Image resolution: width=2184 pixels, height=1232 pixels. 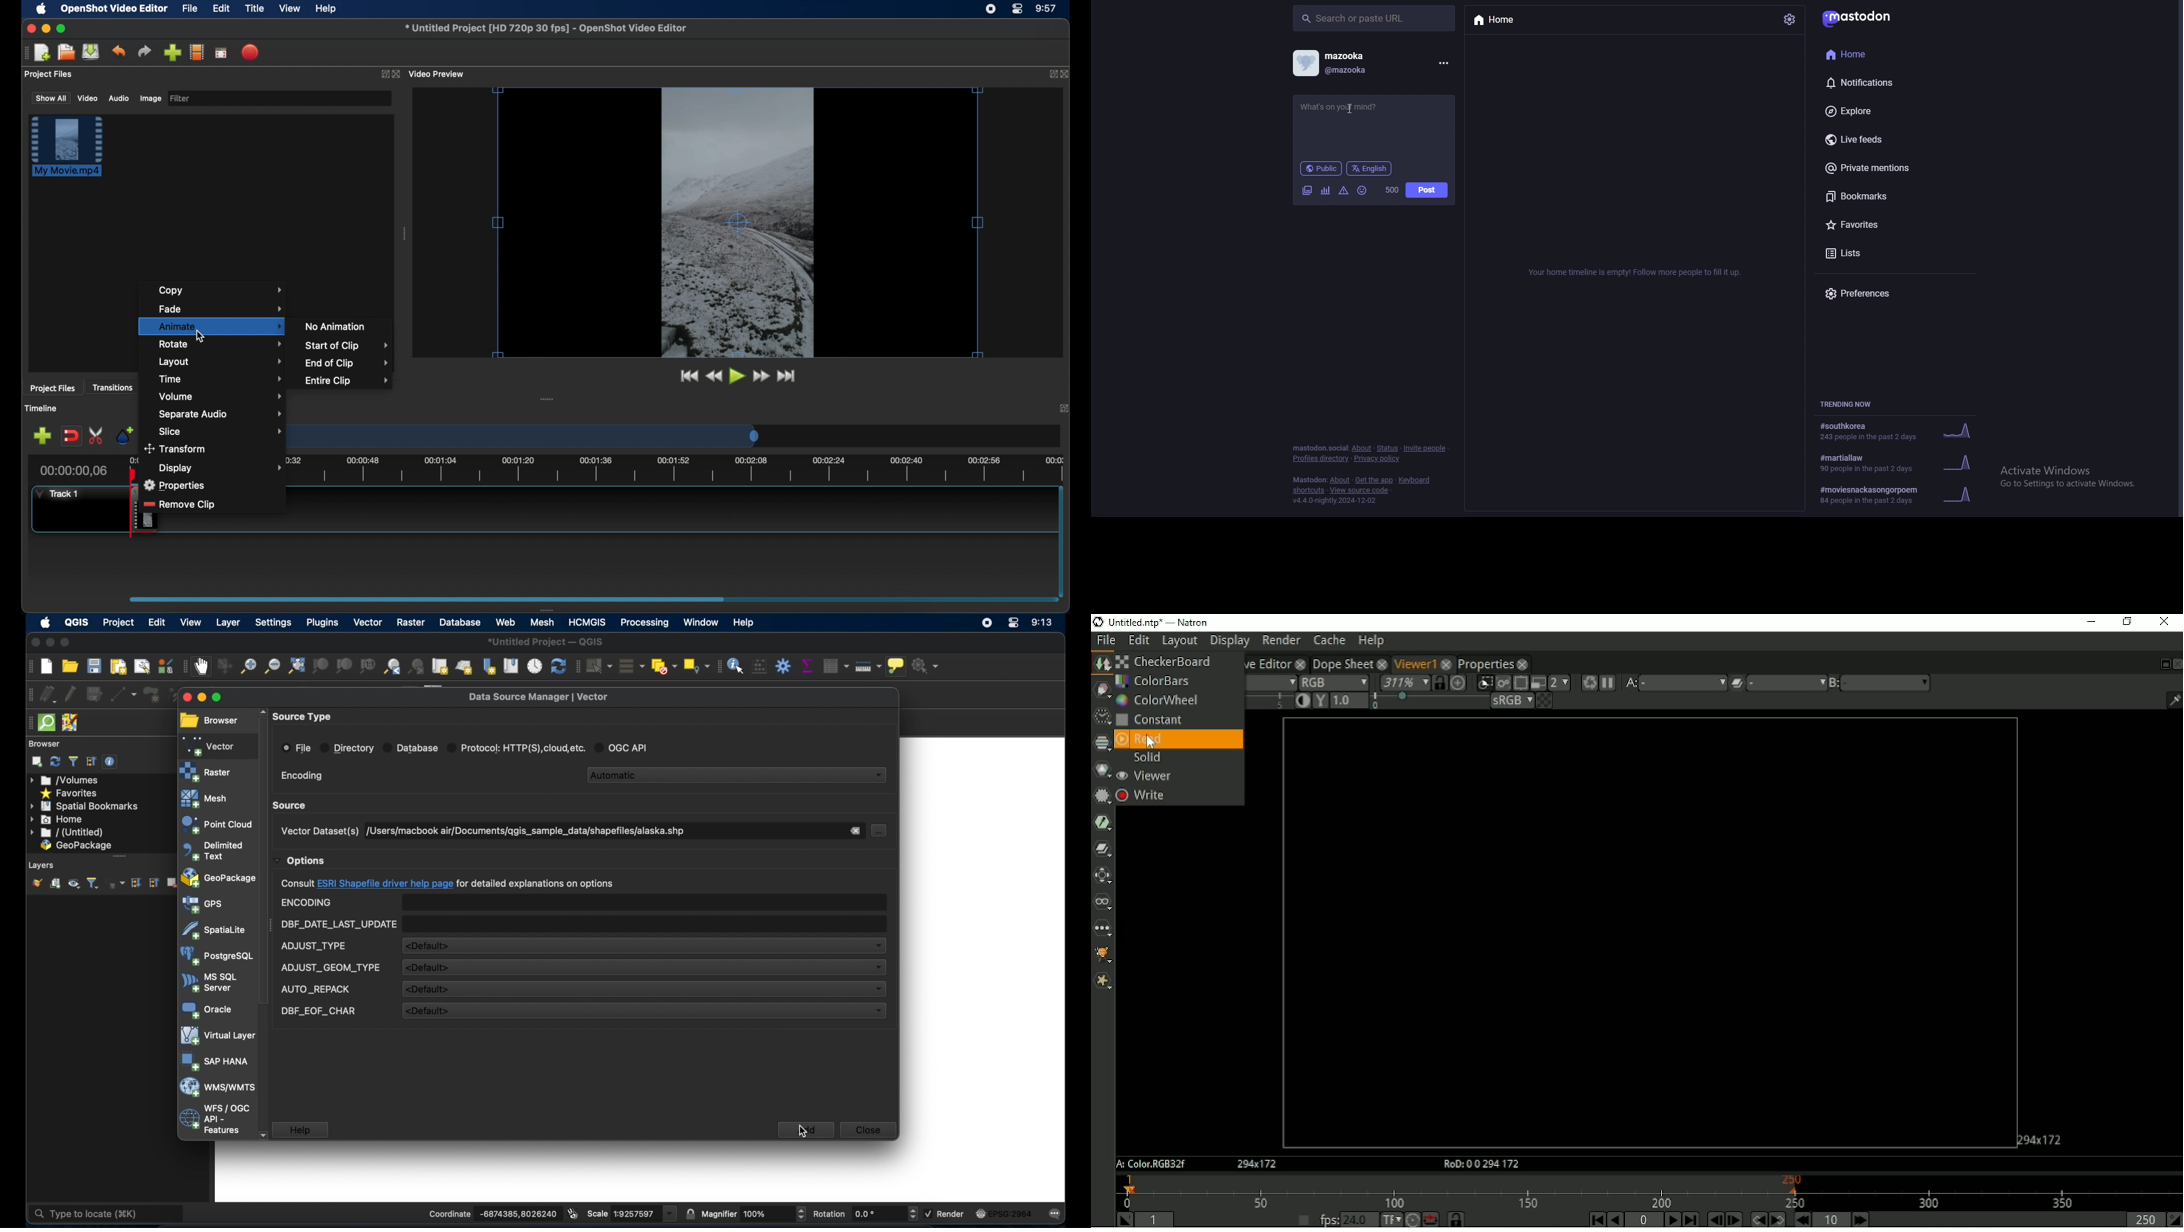 I want to click on volume menu, so click(x=221, y=397).